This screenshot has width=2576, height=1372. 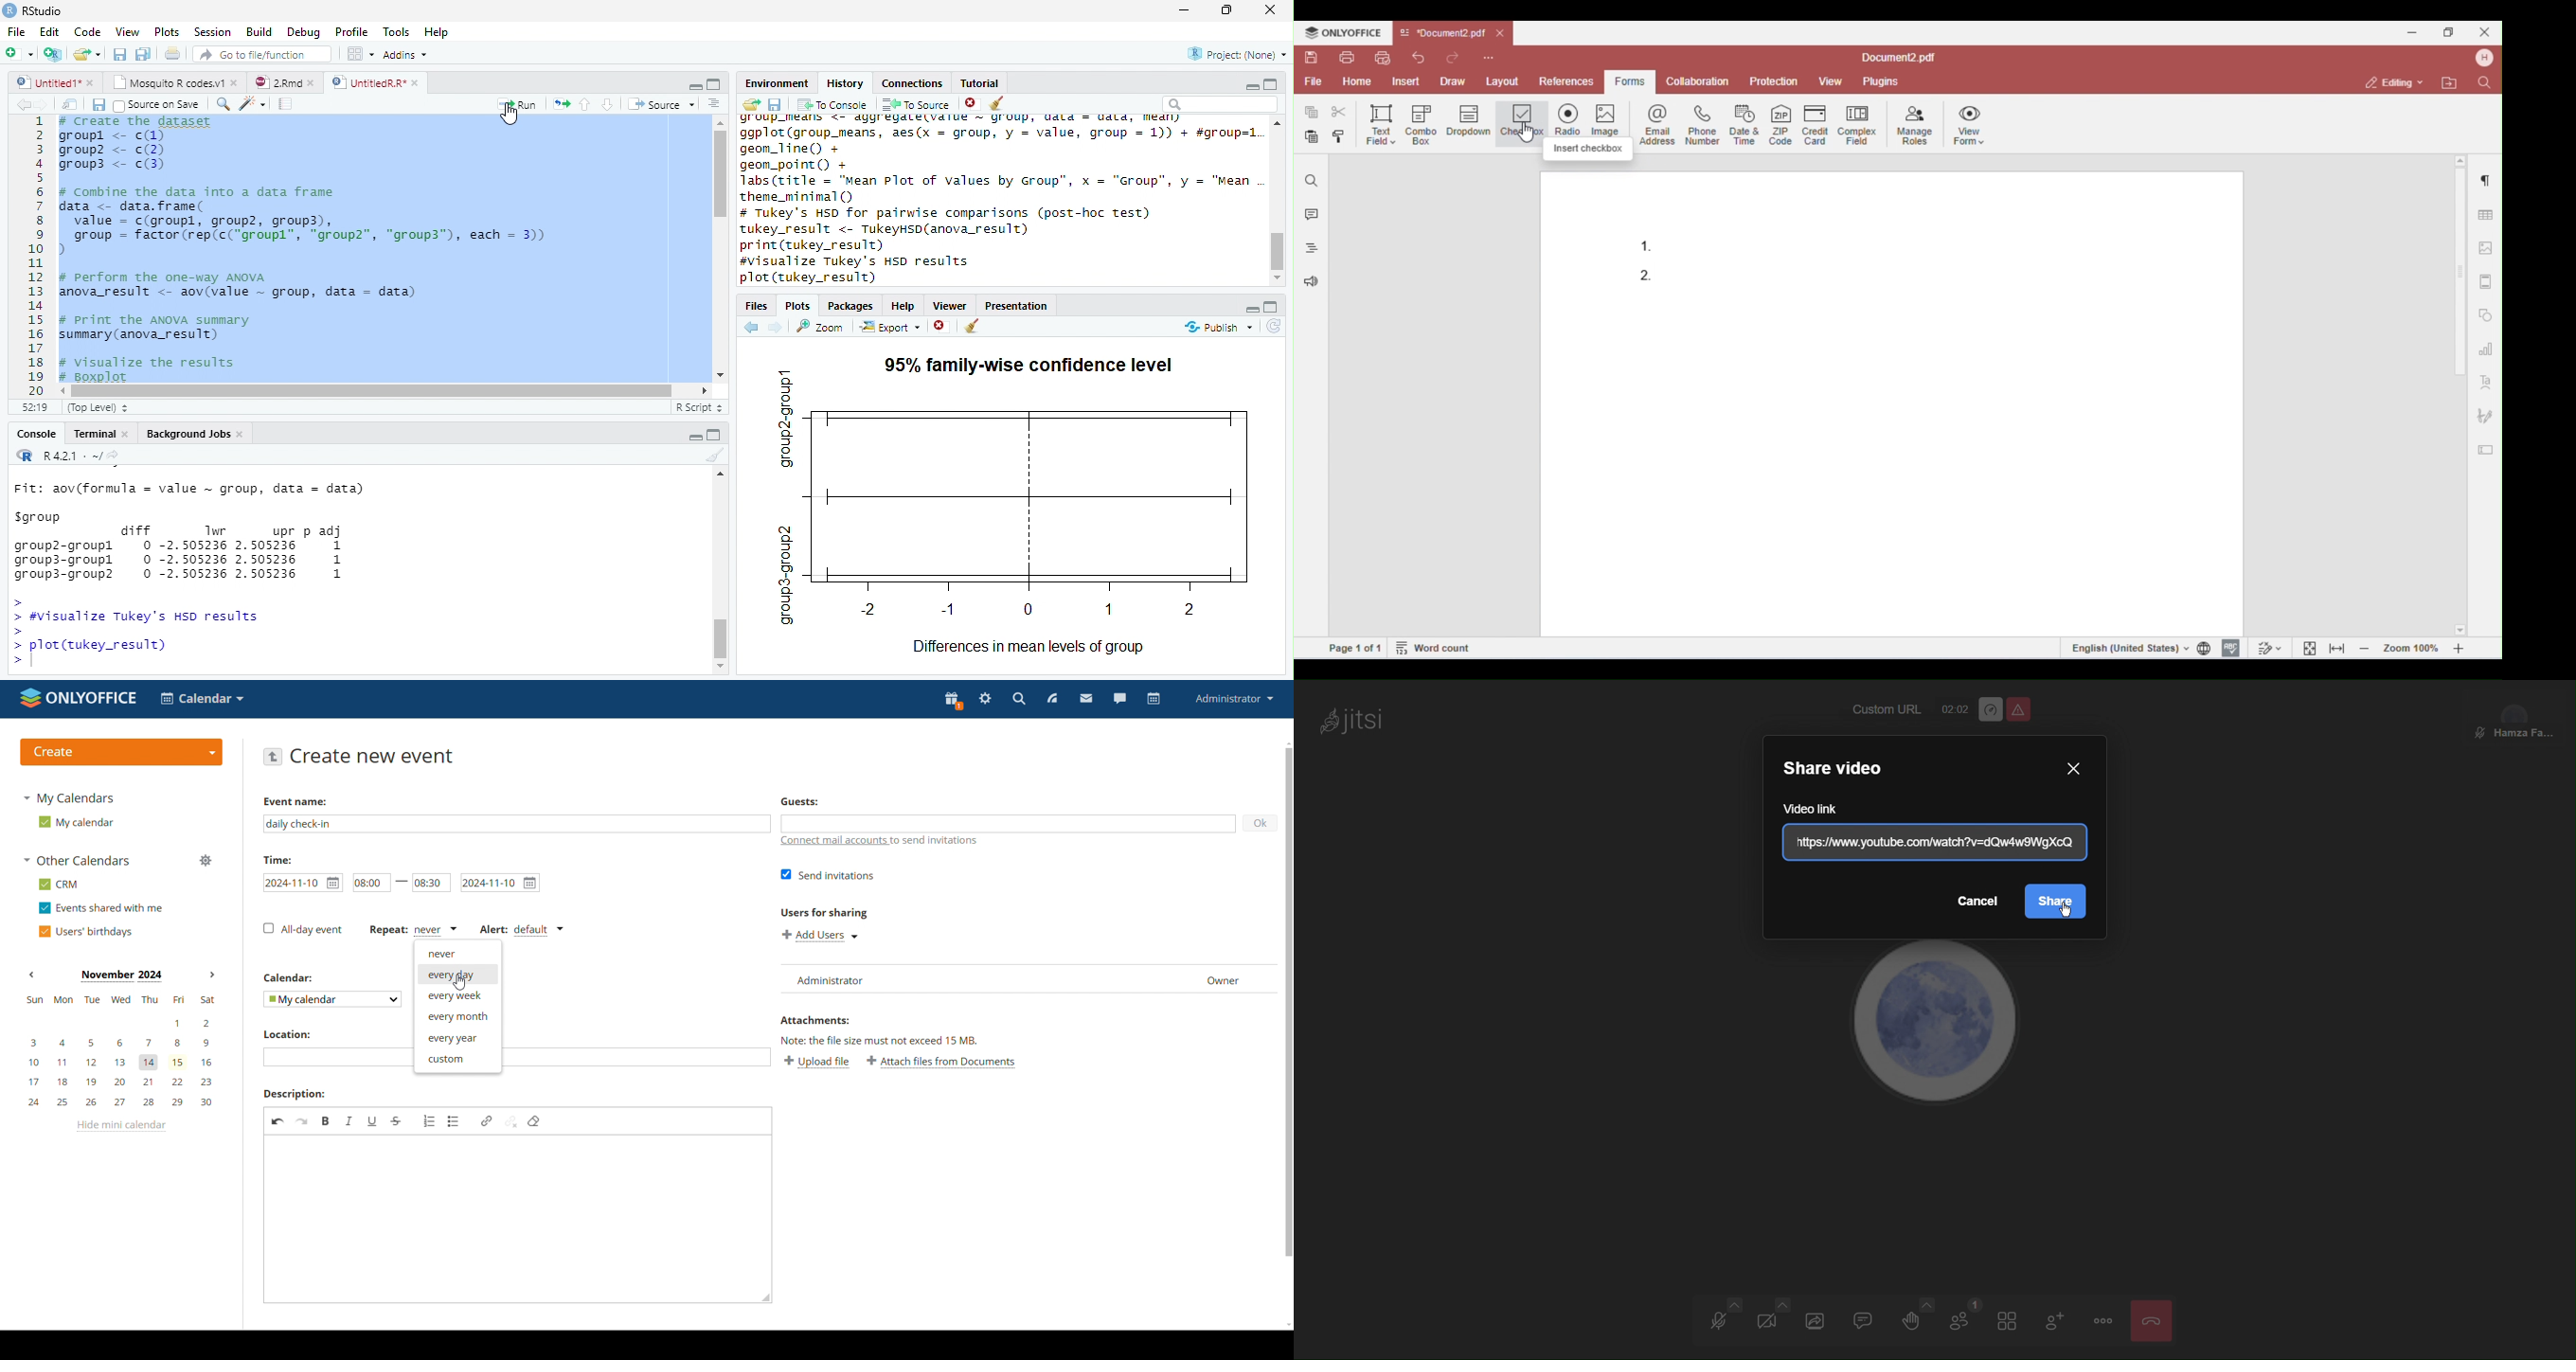 I want to click on Back , so click(x=25, y=105).